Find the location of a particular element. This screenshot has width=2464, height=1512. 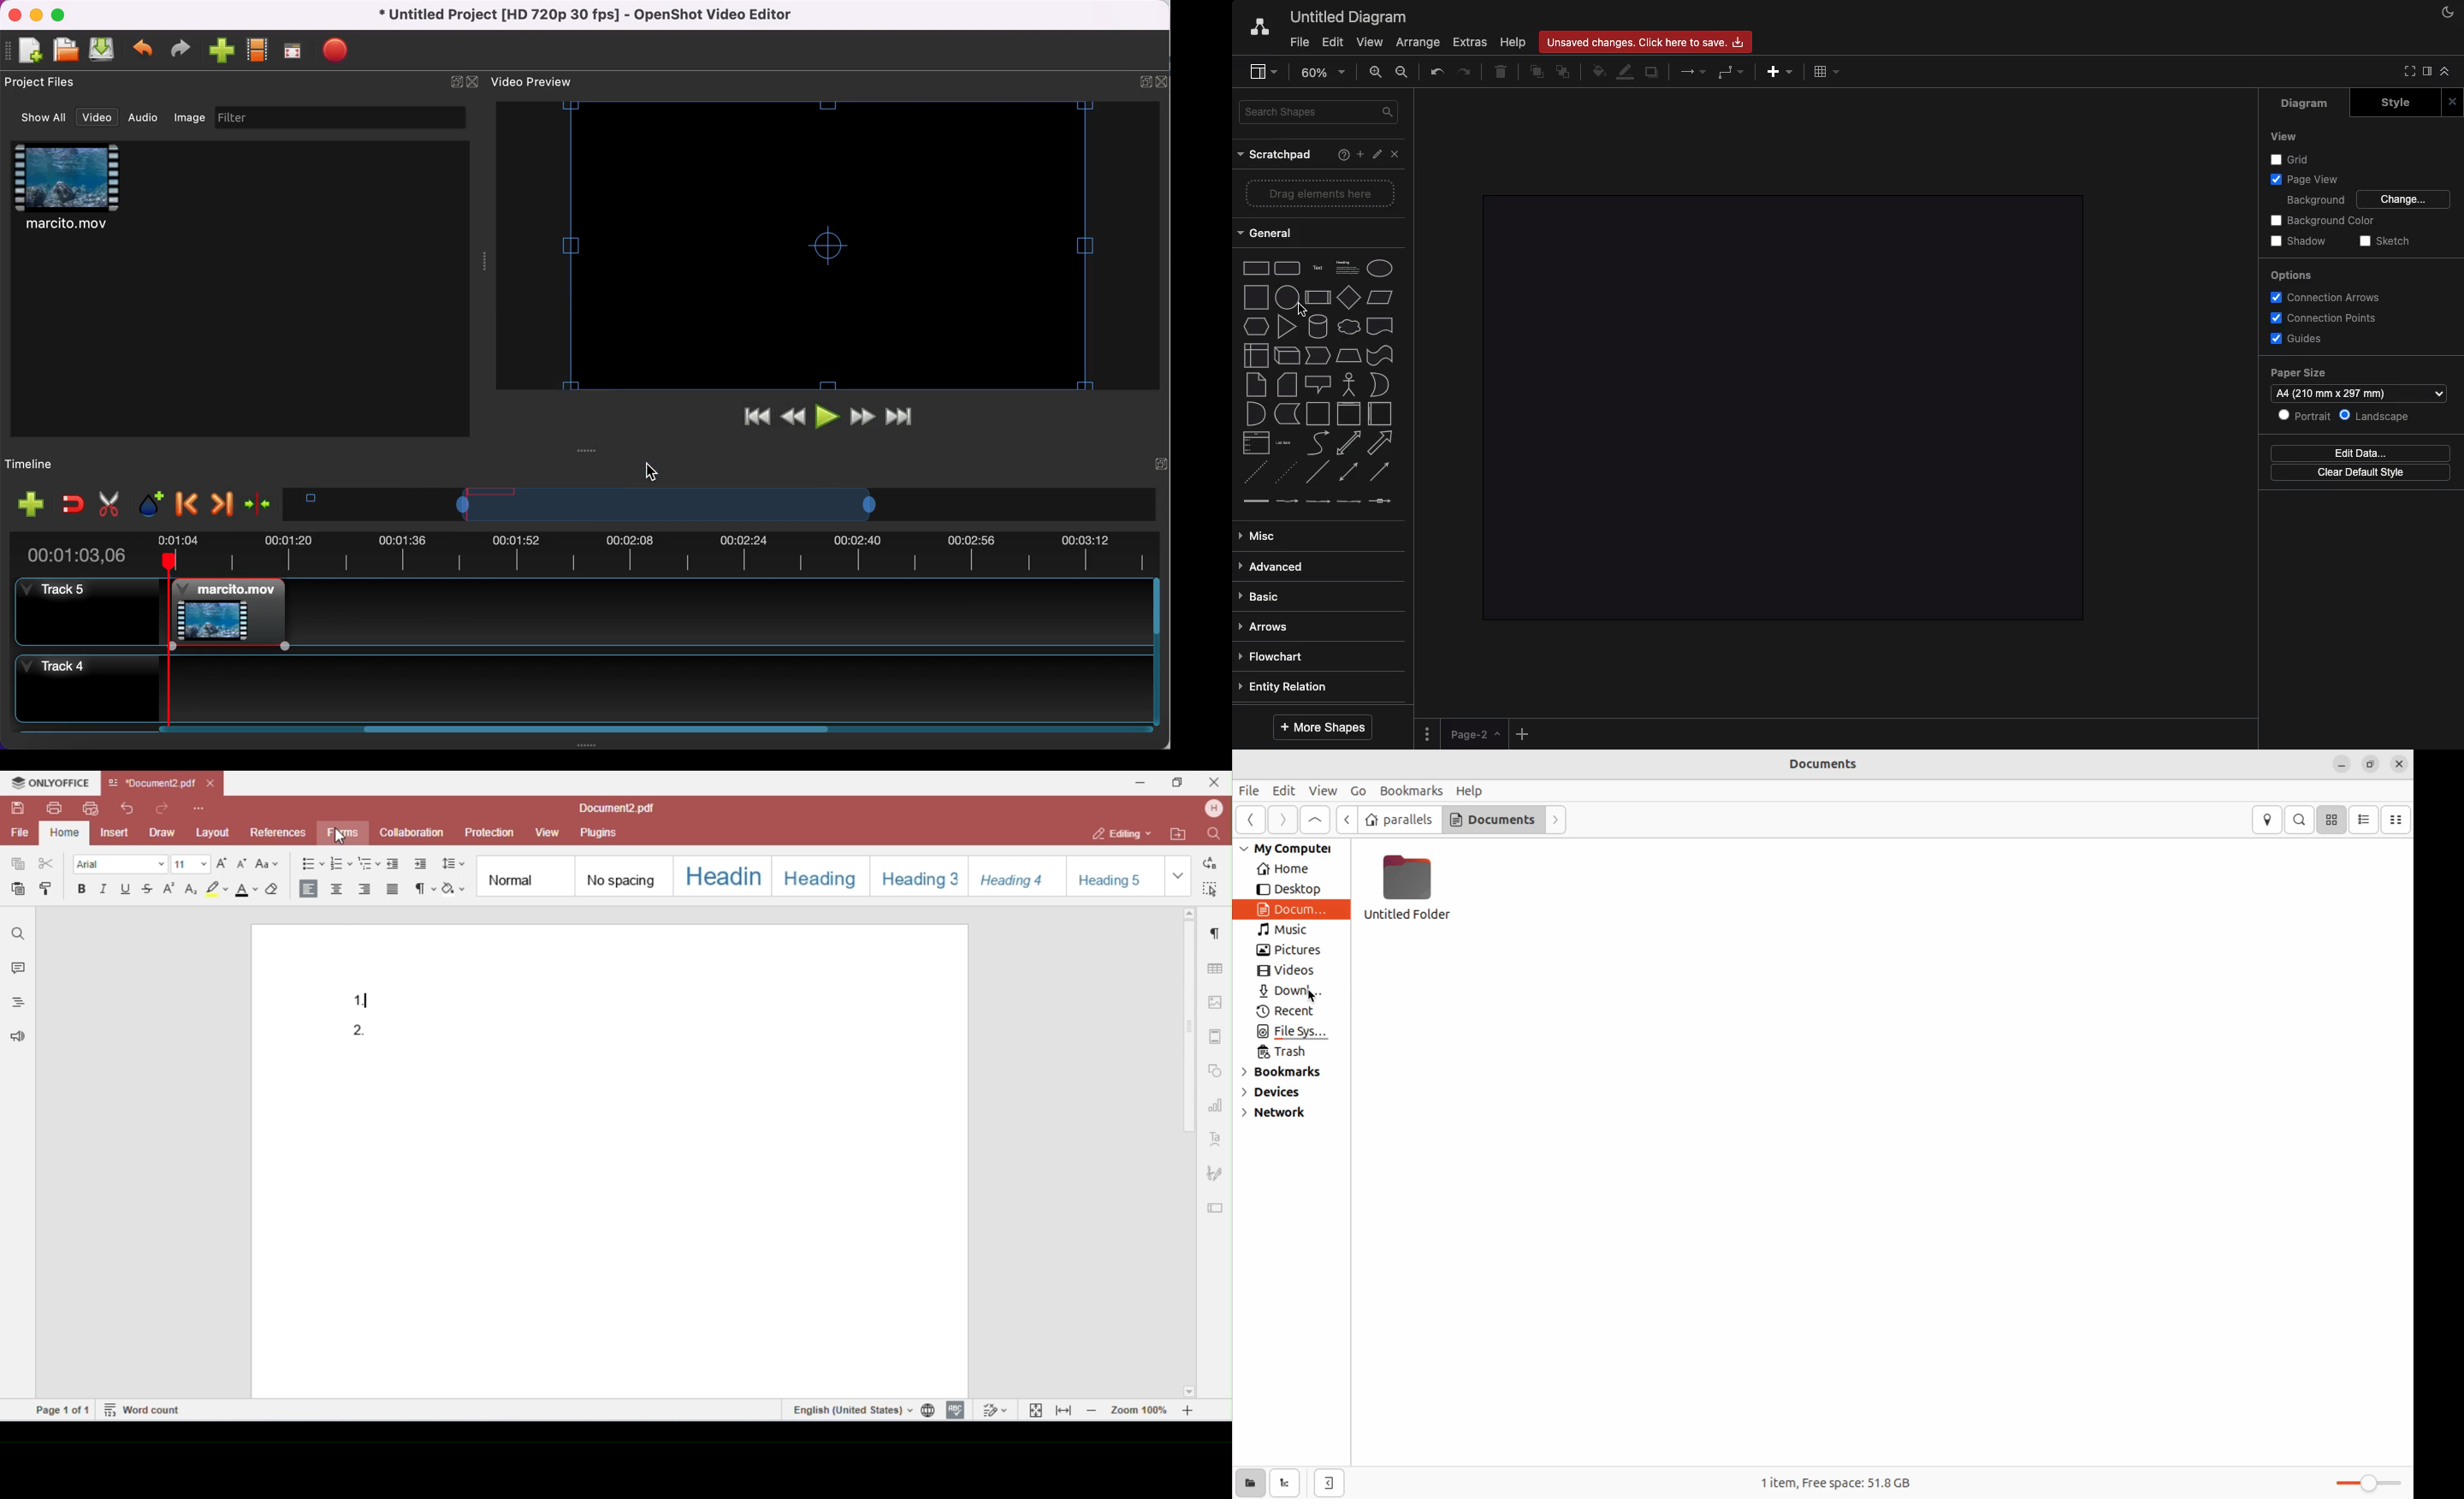

Drag elements here is located at coordinates (1324, 194).